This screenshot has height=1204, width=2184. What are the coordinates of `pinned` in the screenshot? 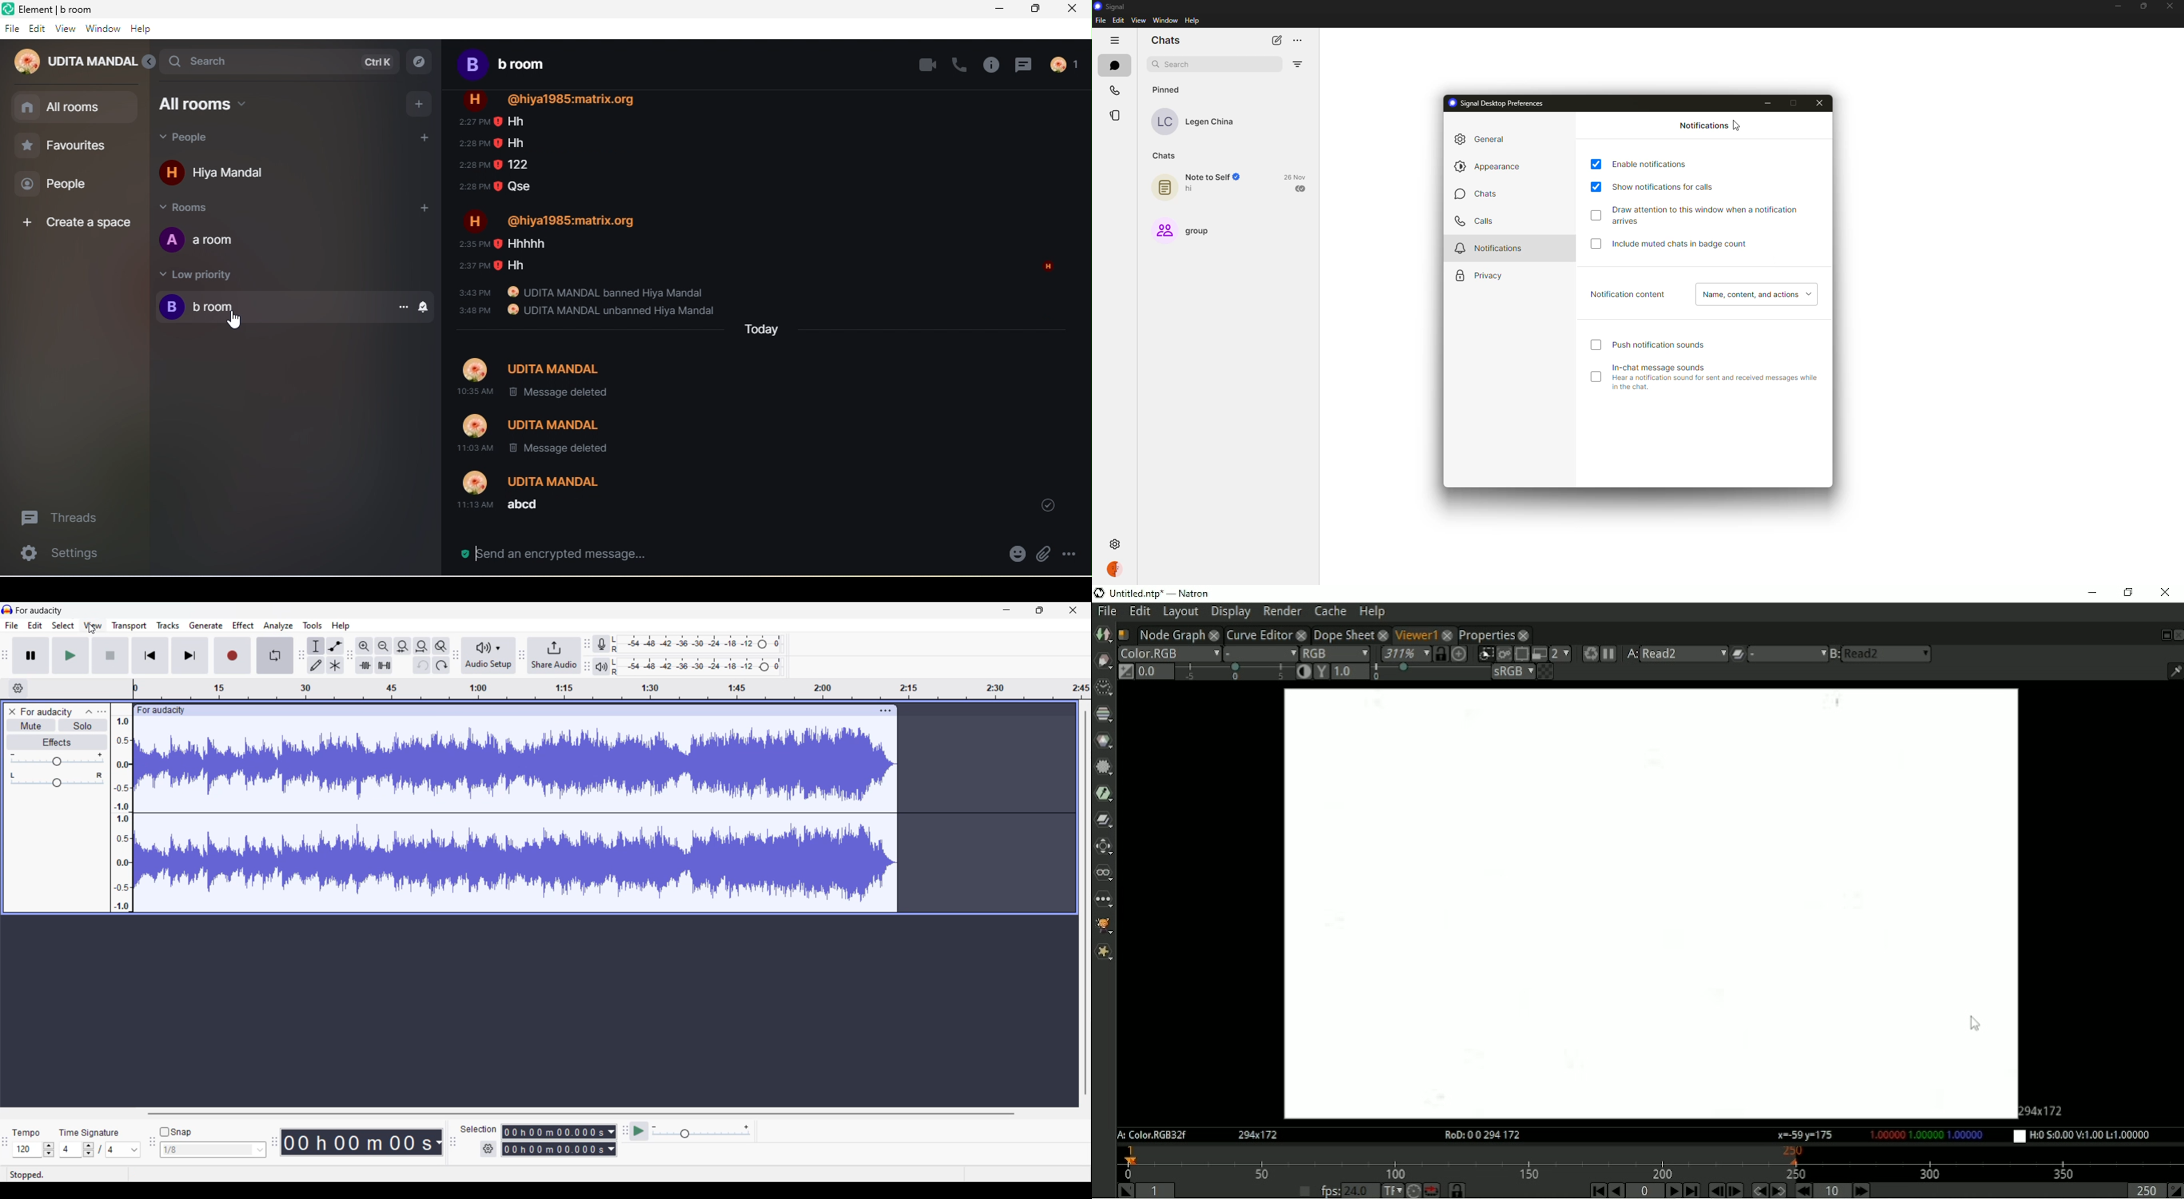 It's located at (1166, 89).